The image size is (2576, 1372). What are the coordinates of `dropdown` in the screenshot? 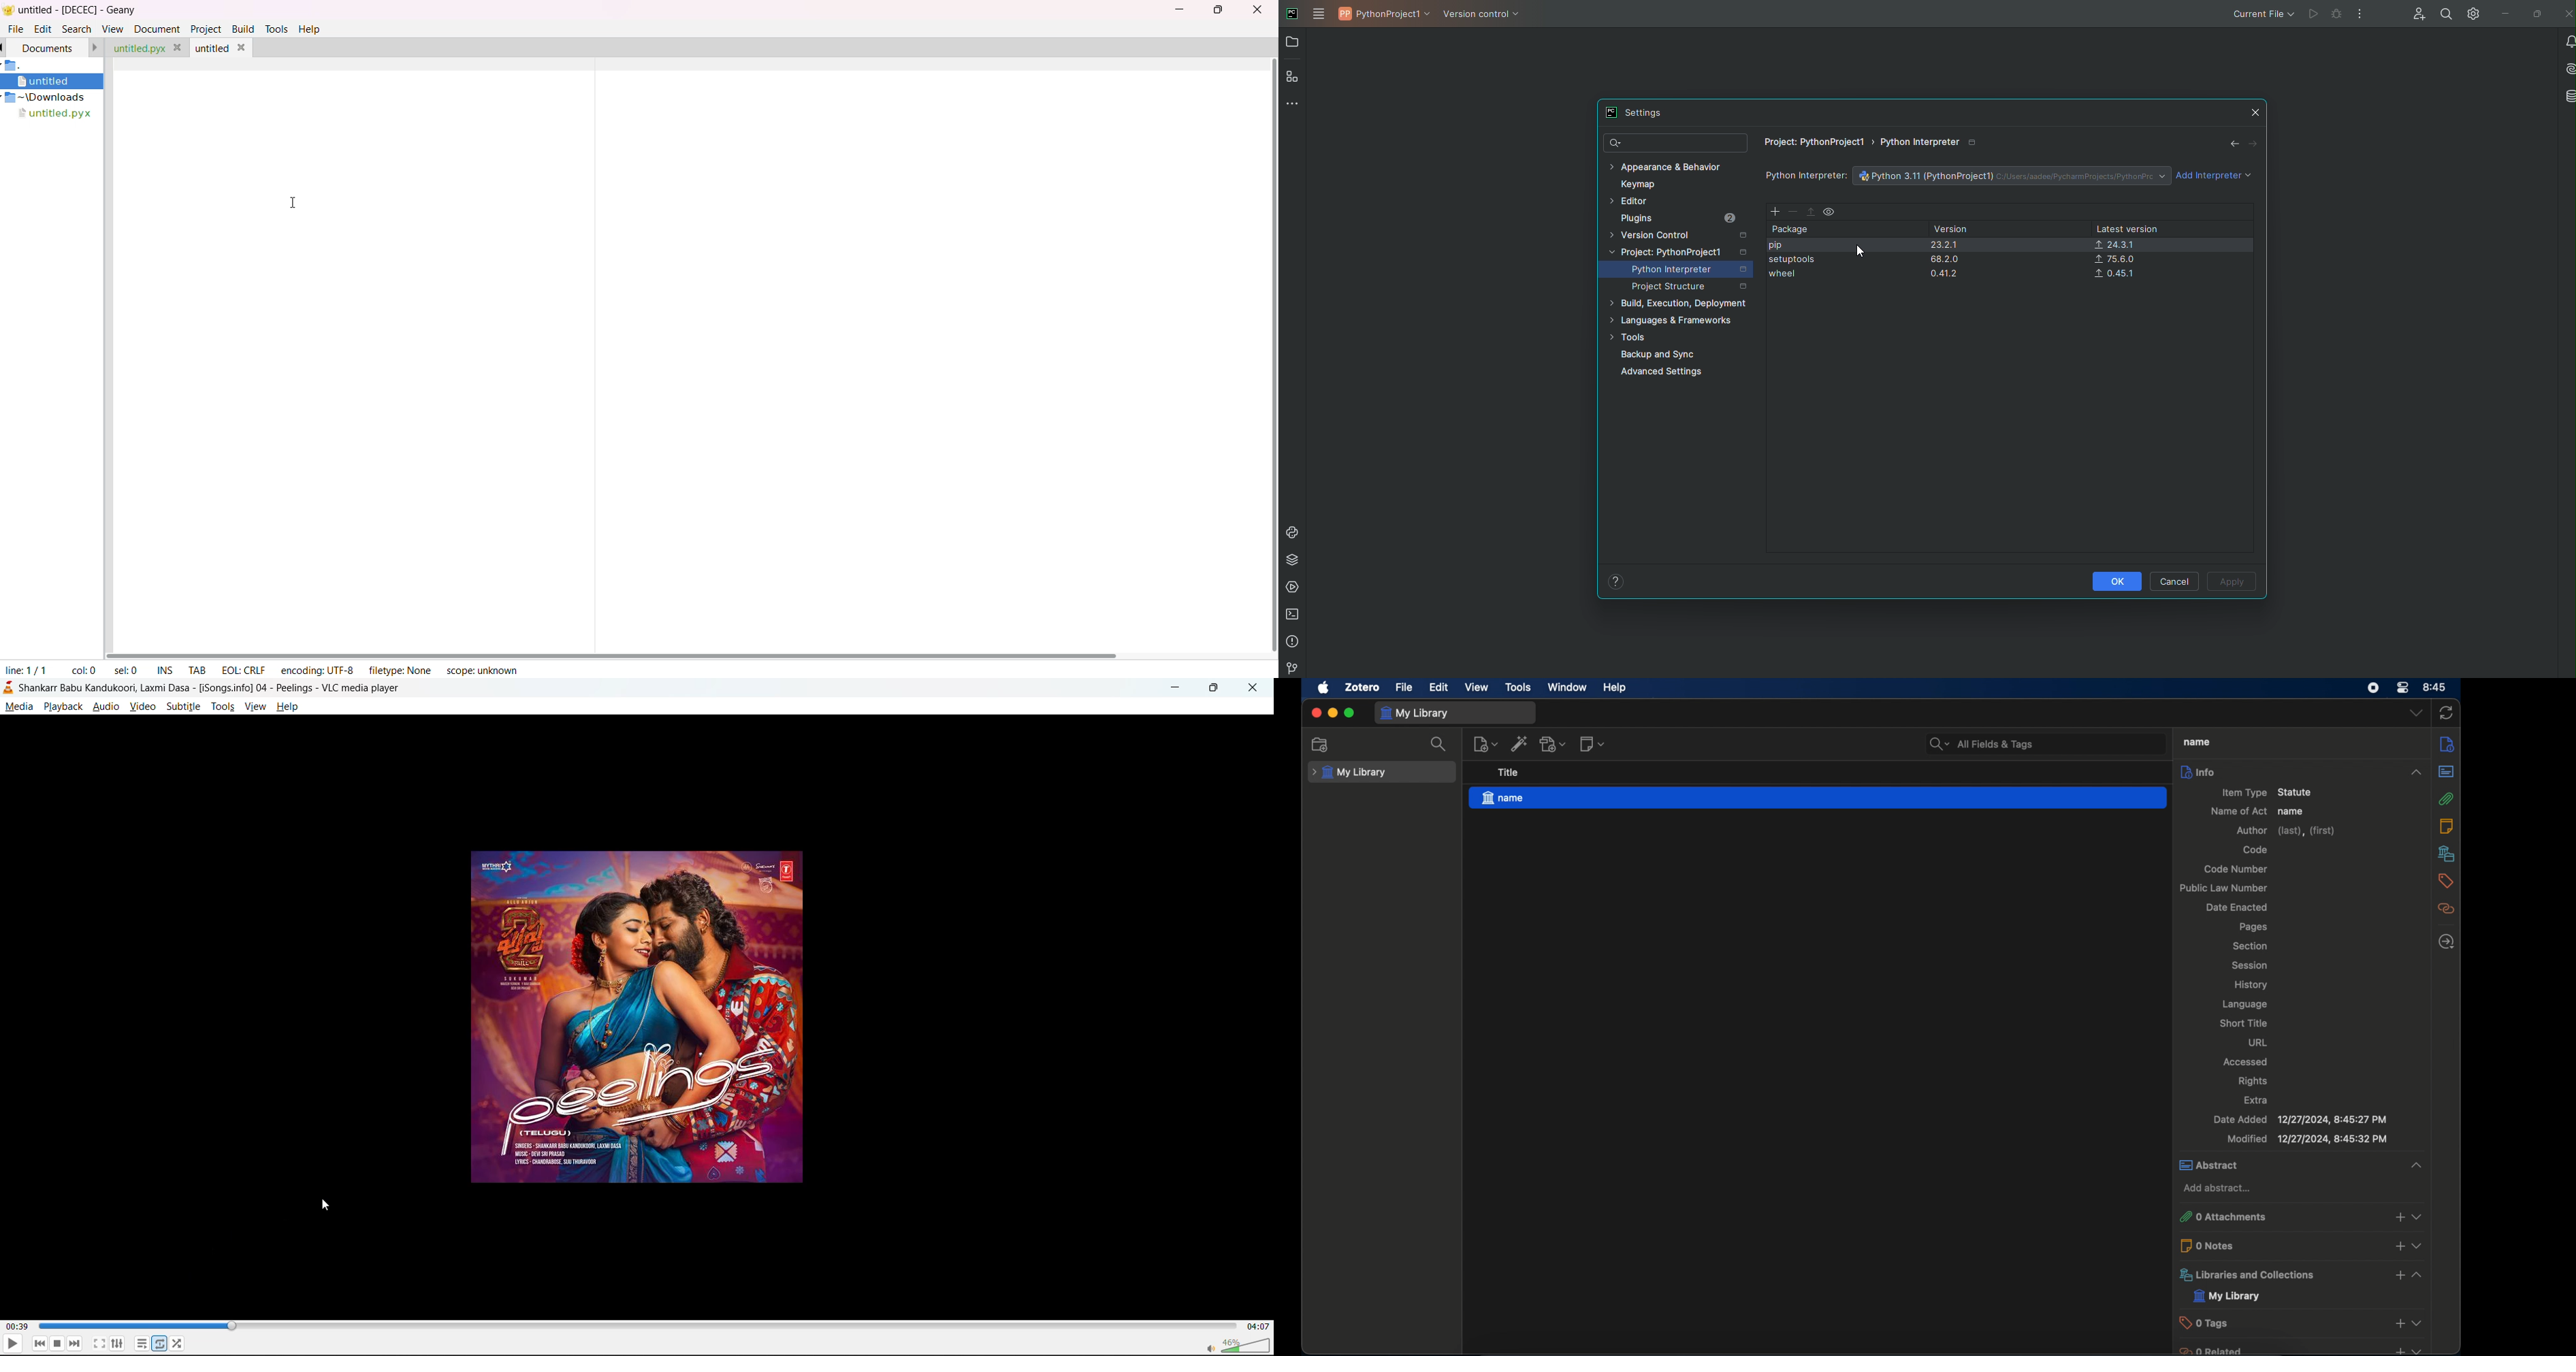 It's located at (2415, 714).